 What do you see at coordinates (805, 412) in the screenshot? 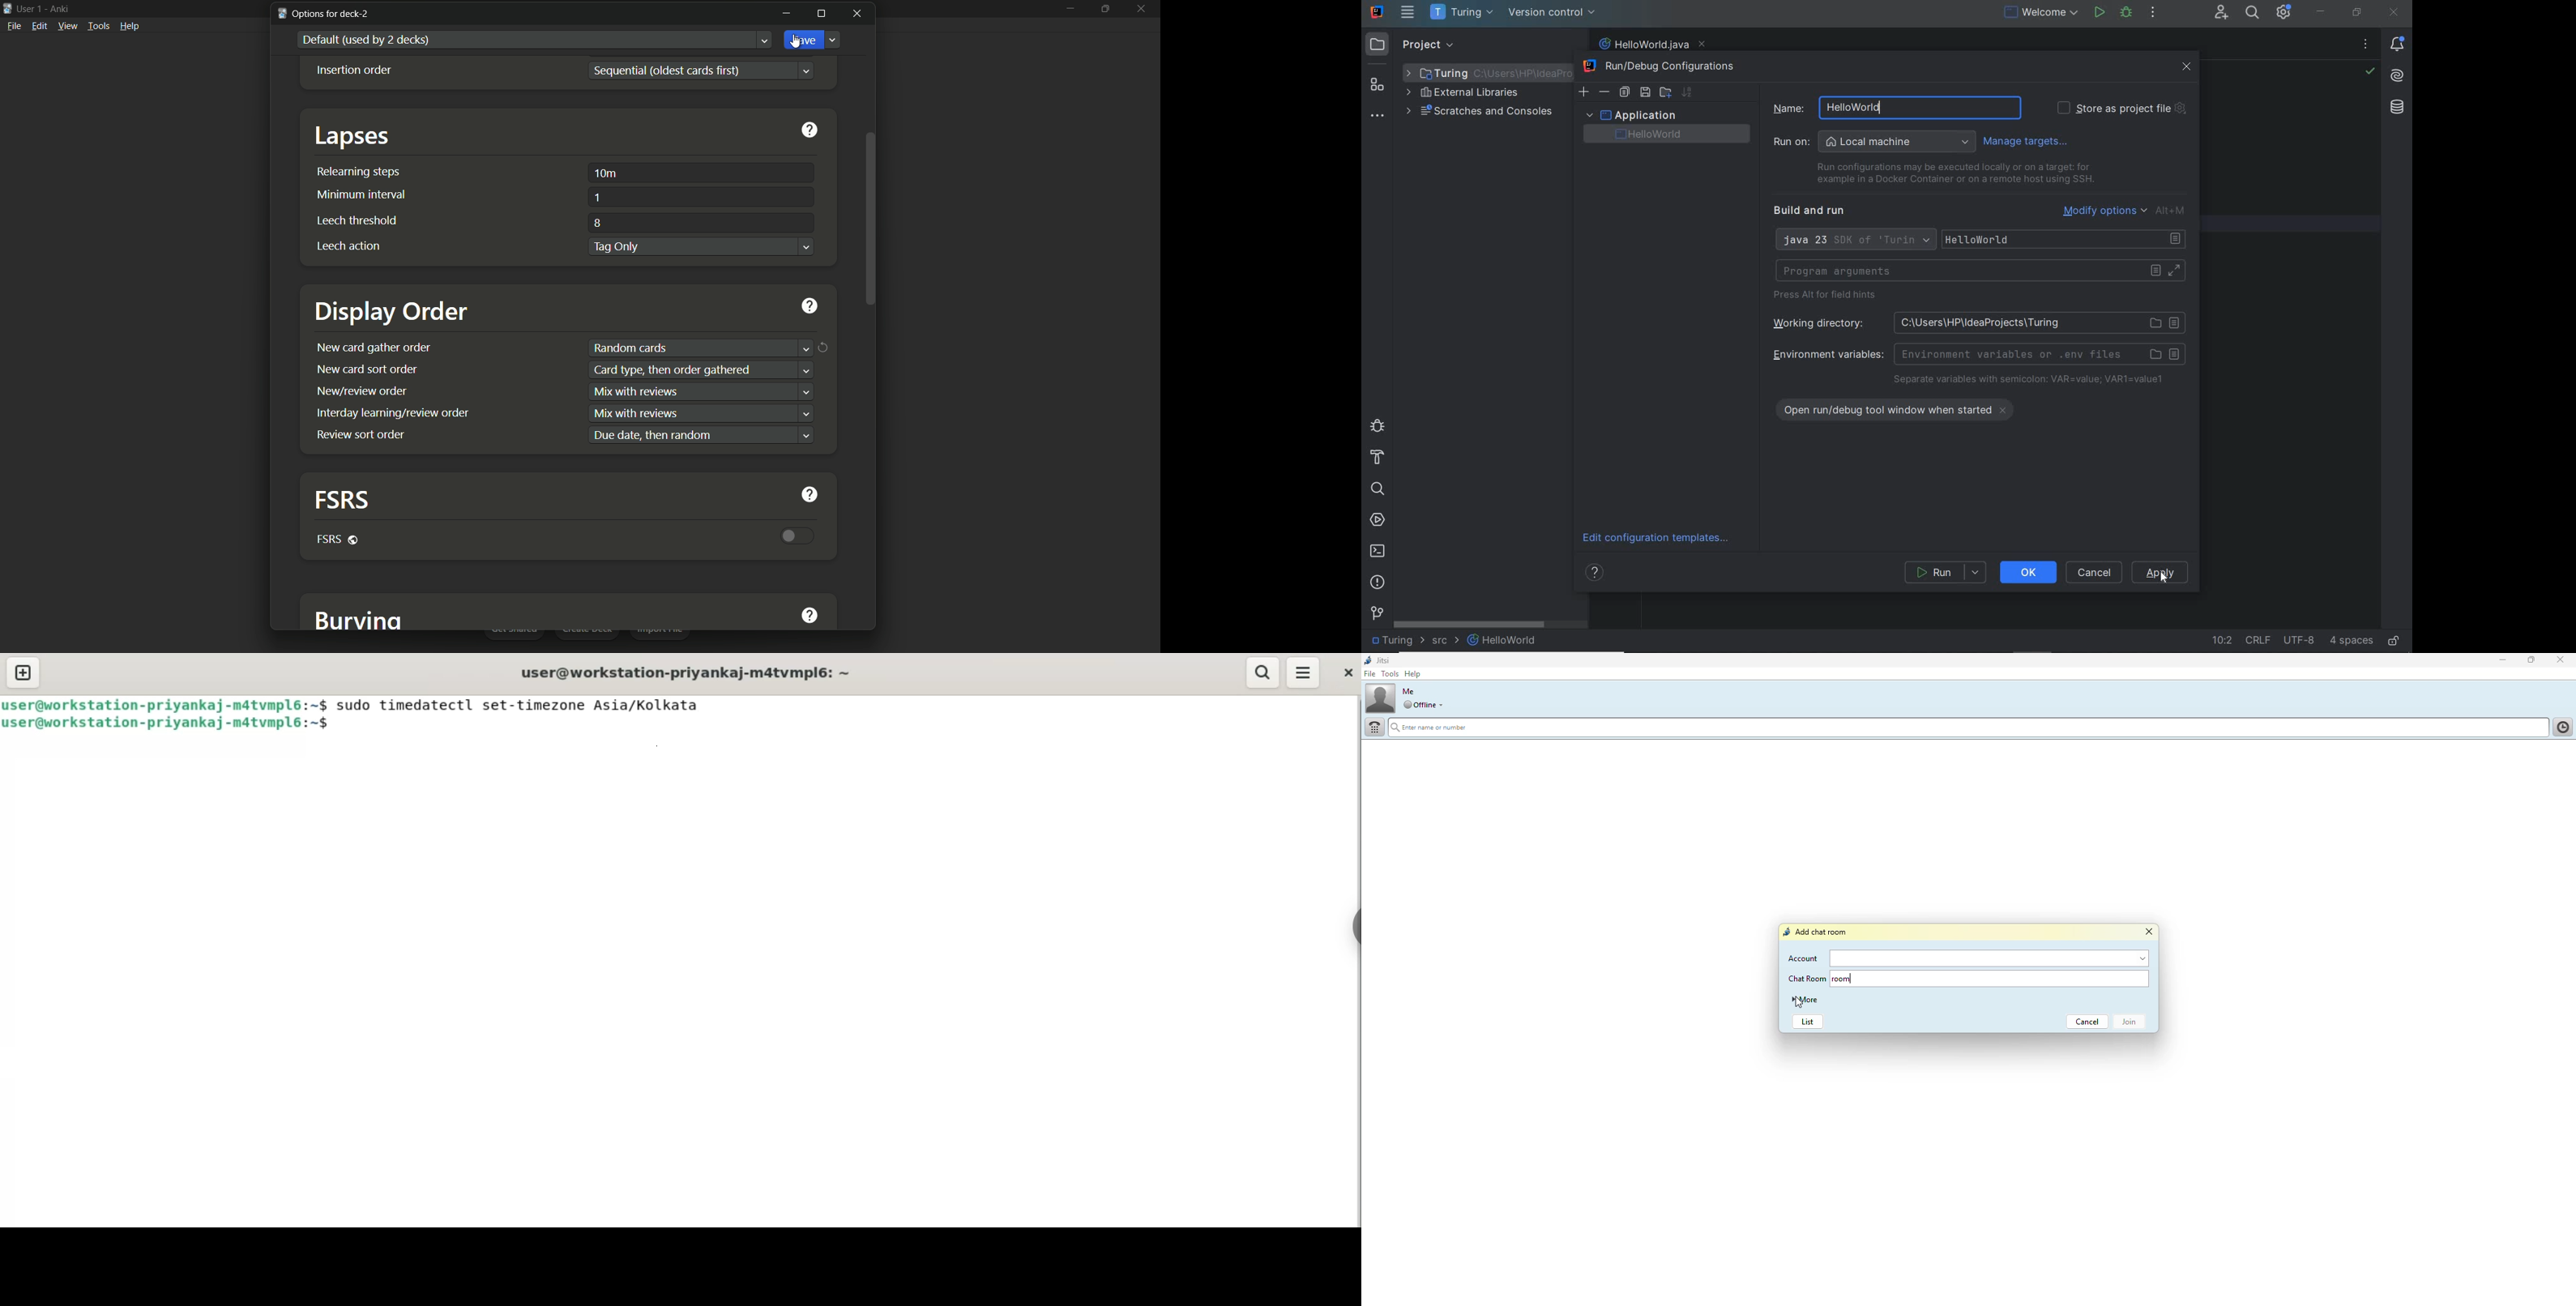
I see `dropdown` at bounding box center [805, 412].